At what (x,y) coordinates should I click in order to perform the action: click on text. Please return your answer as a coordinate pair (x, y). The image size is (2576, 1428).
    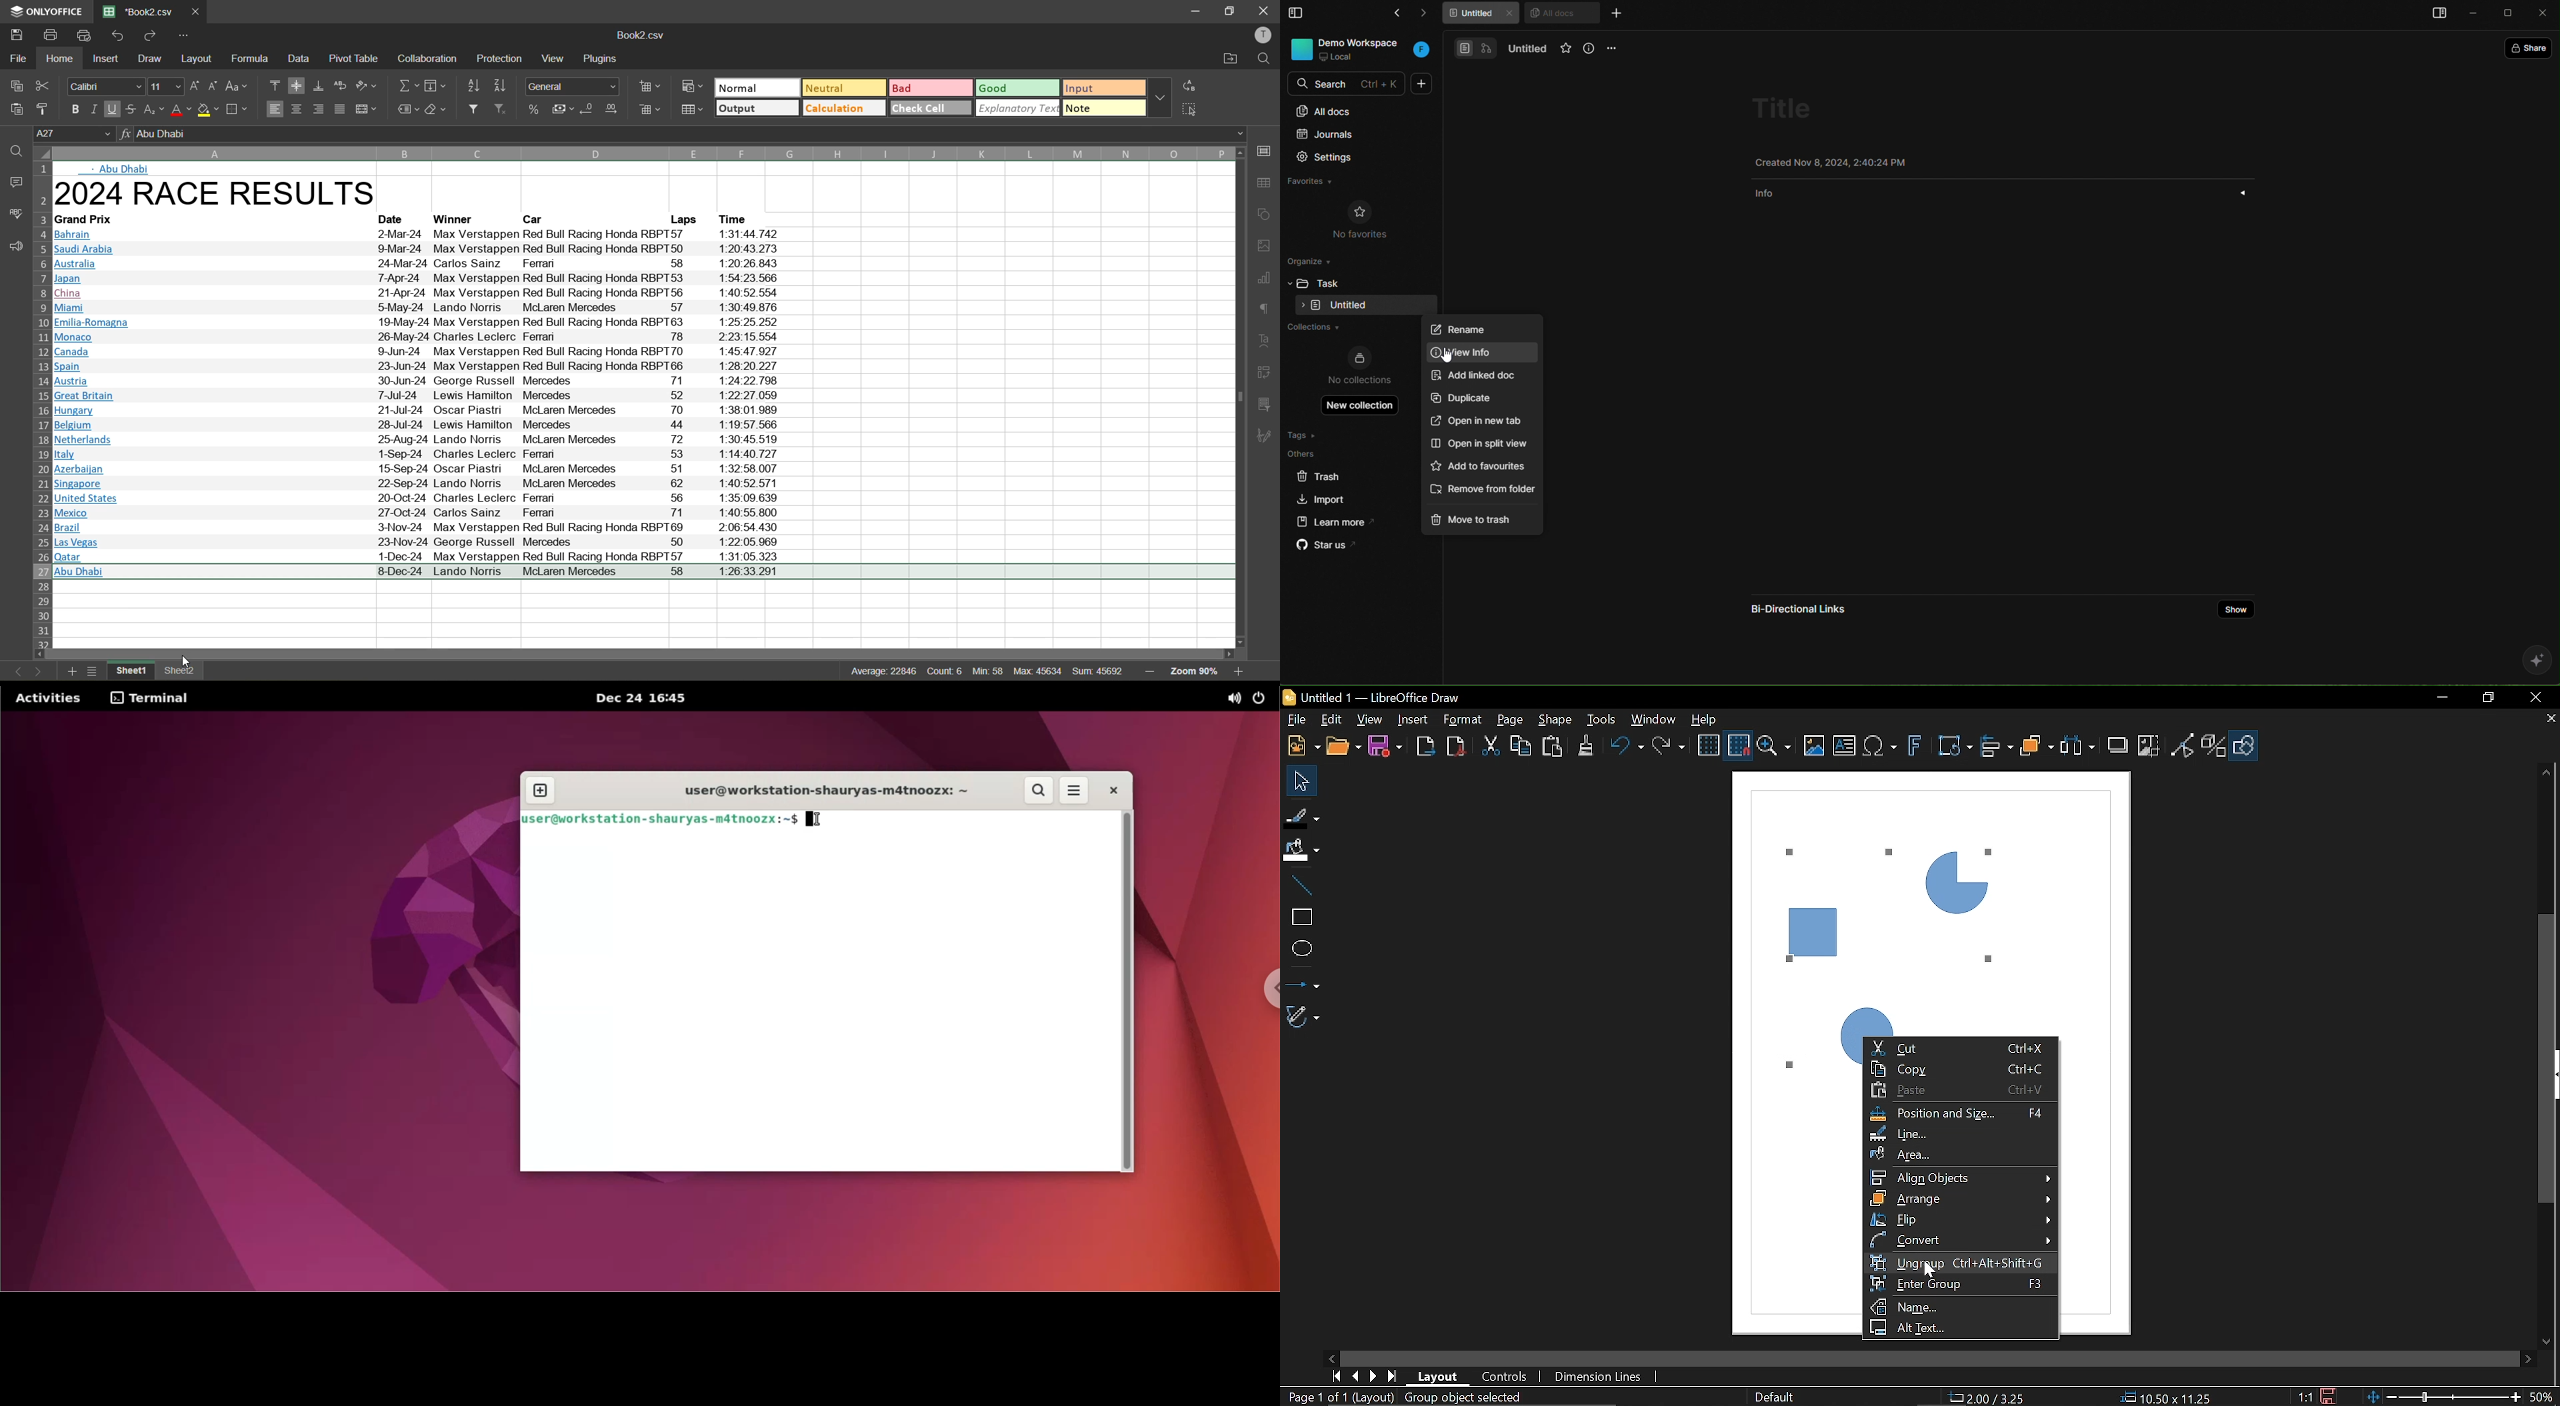
    Looking at the image, I should click on (1265, 341).